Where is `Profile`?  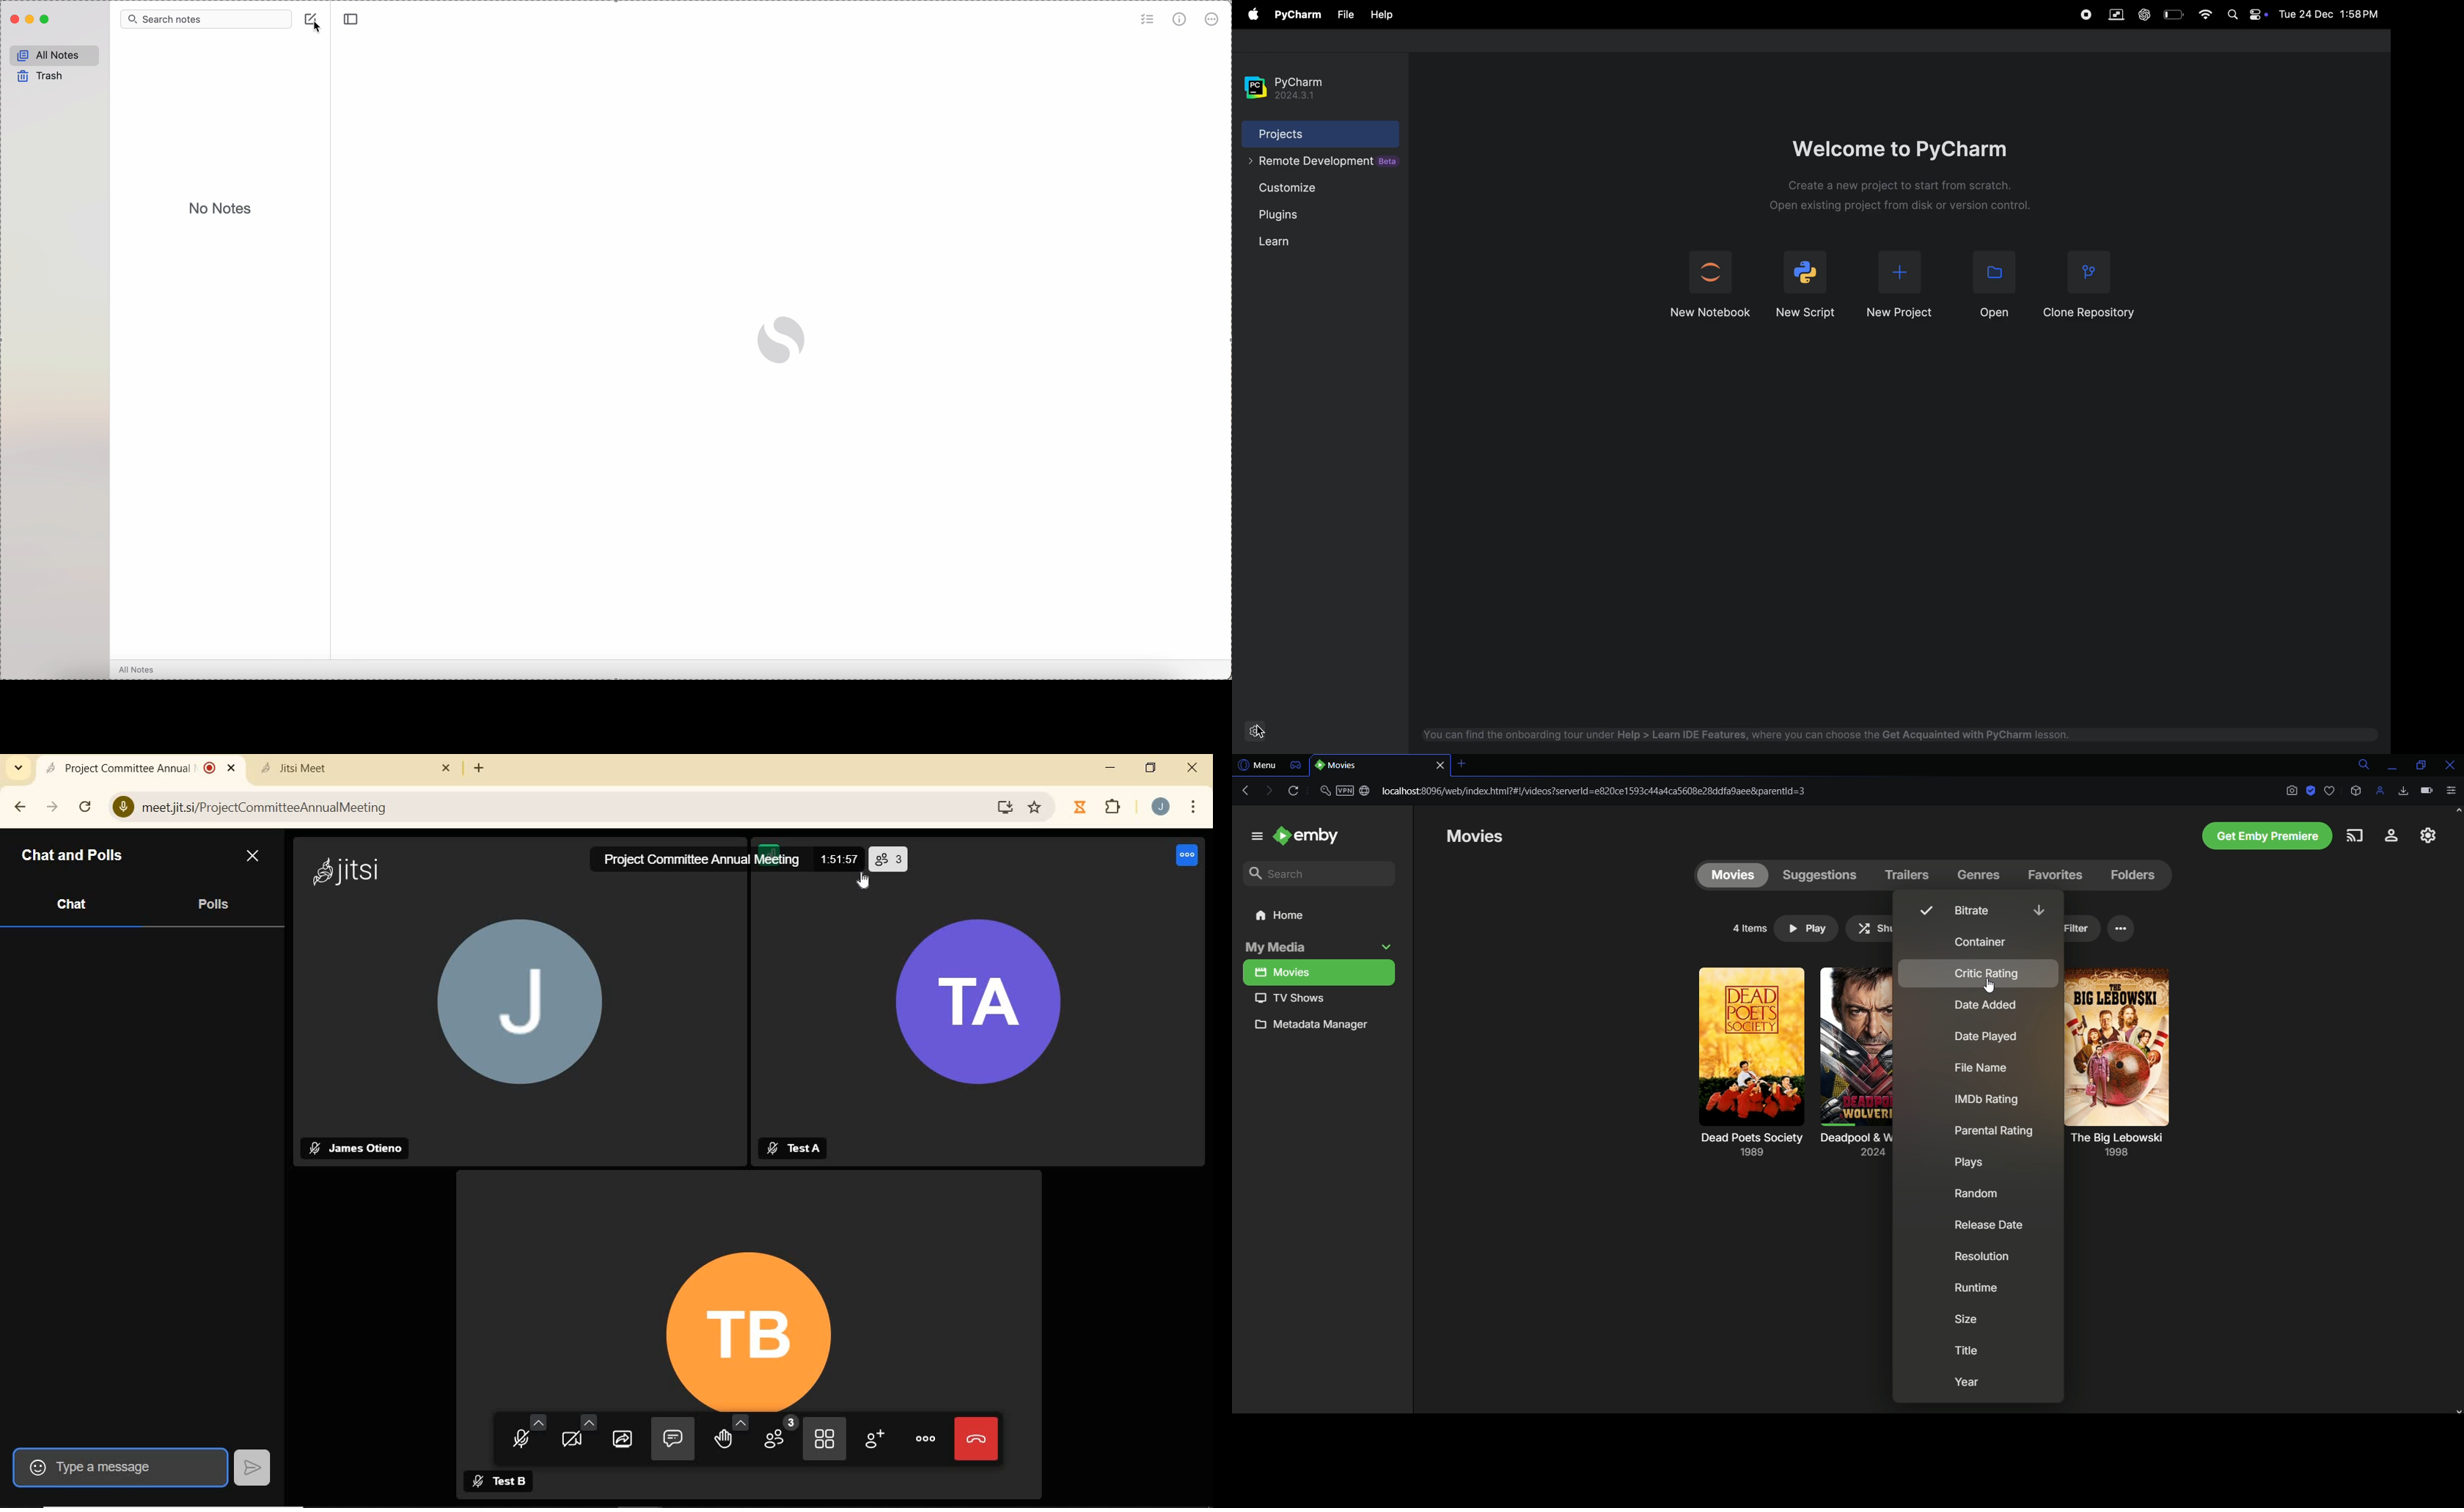 Profile is located at coordinates (2381, 791).